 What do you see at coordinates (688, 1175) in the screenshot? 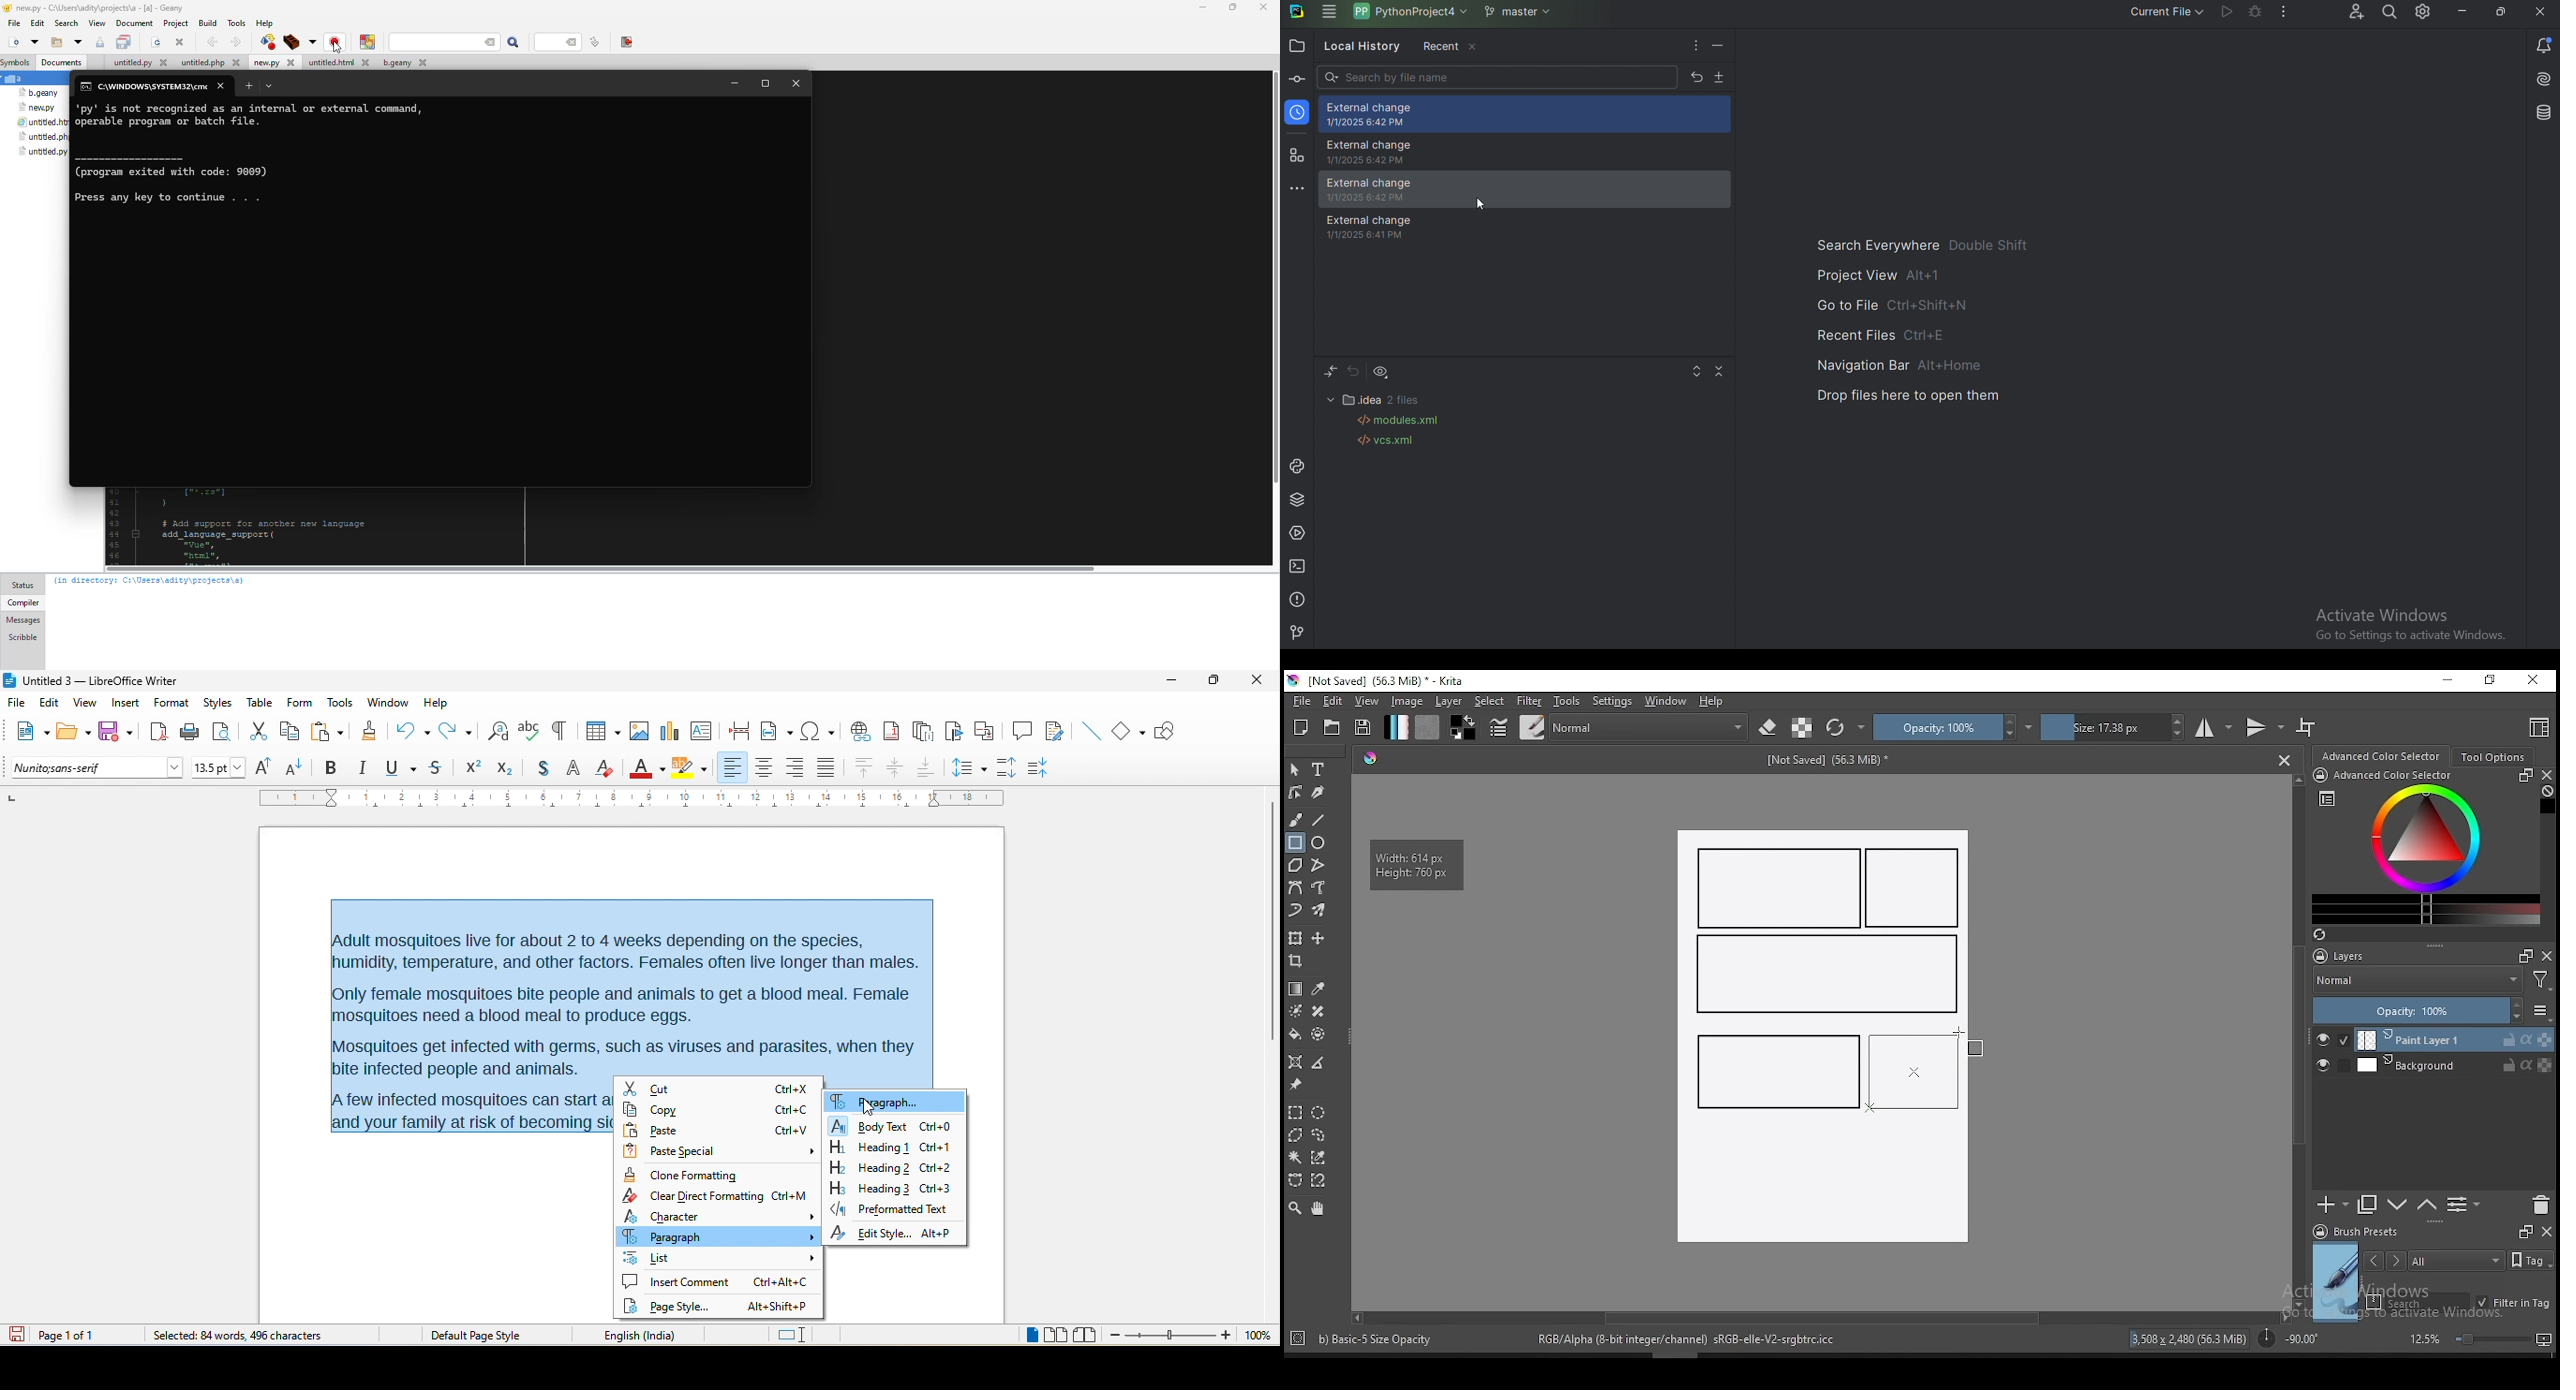
I see `clone formatting` at bounding box center [688, 1175].